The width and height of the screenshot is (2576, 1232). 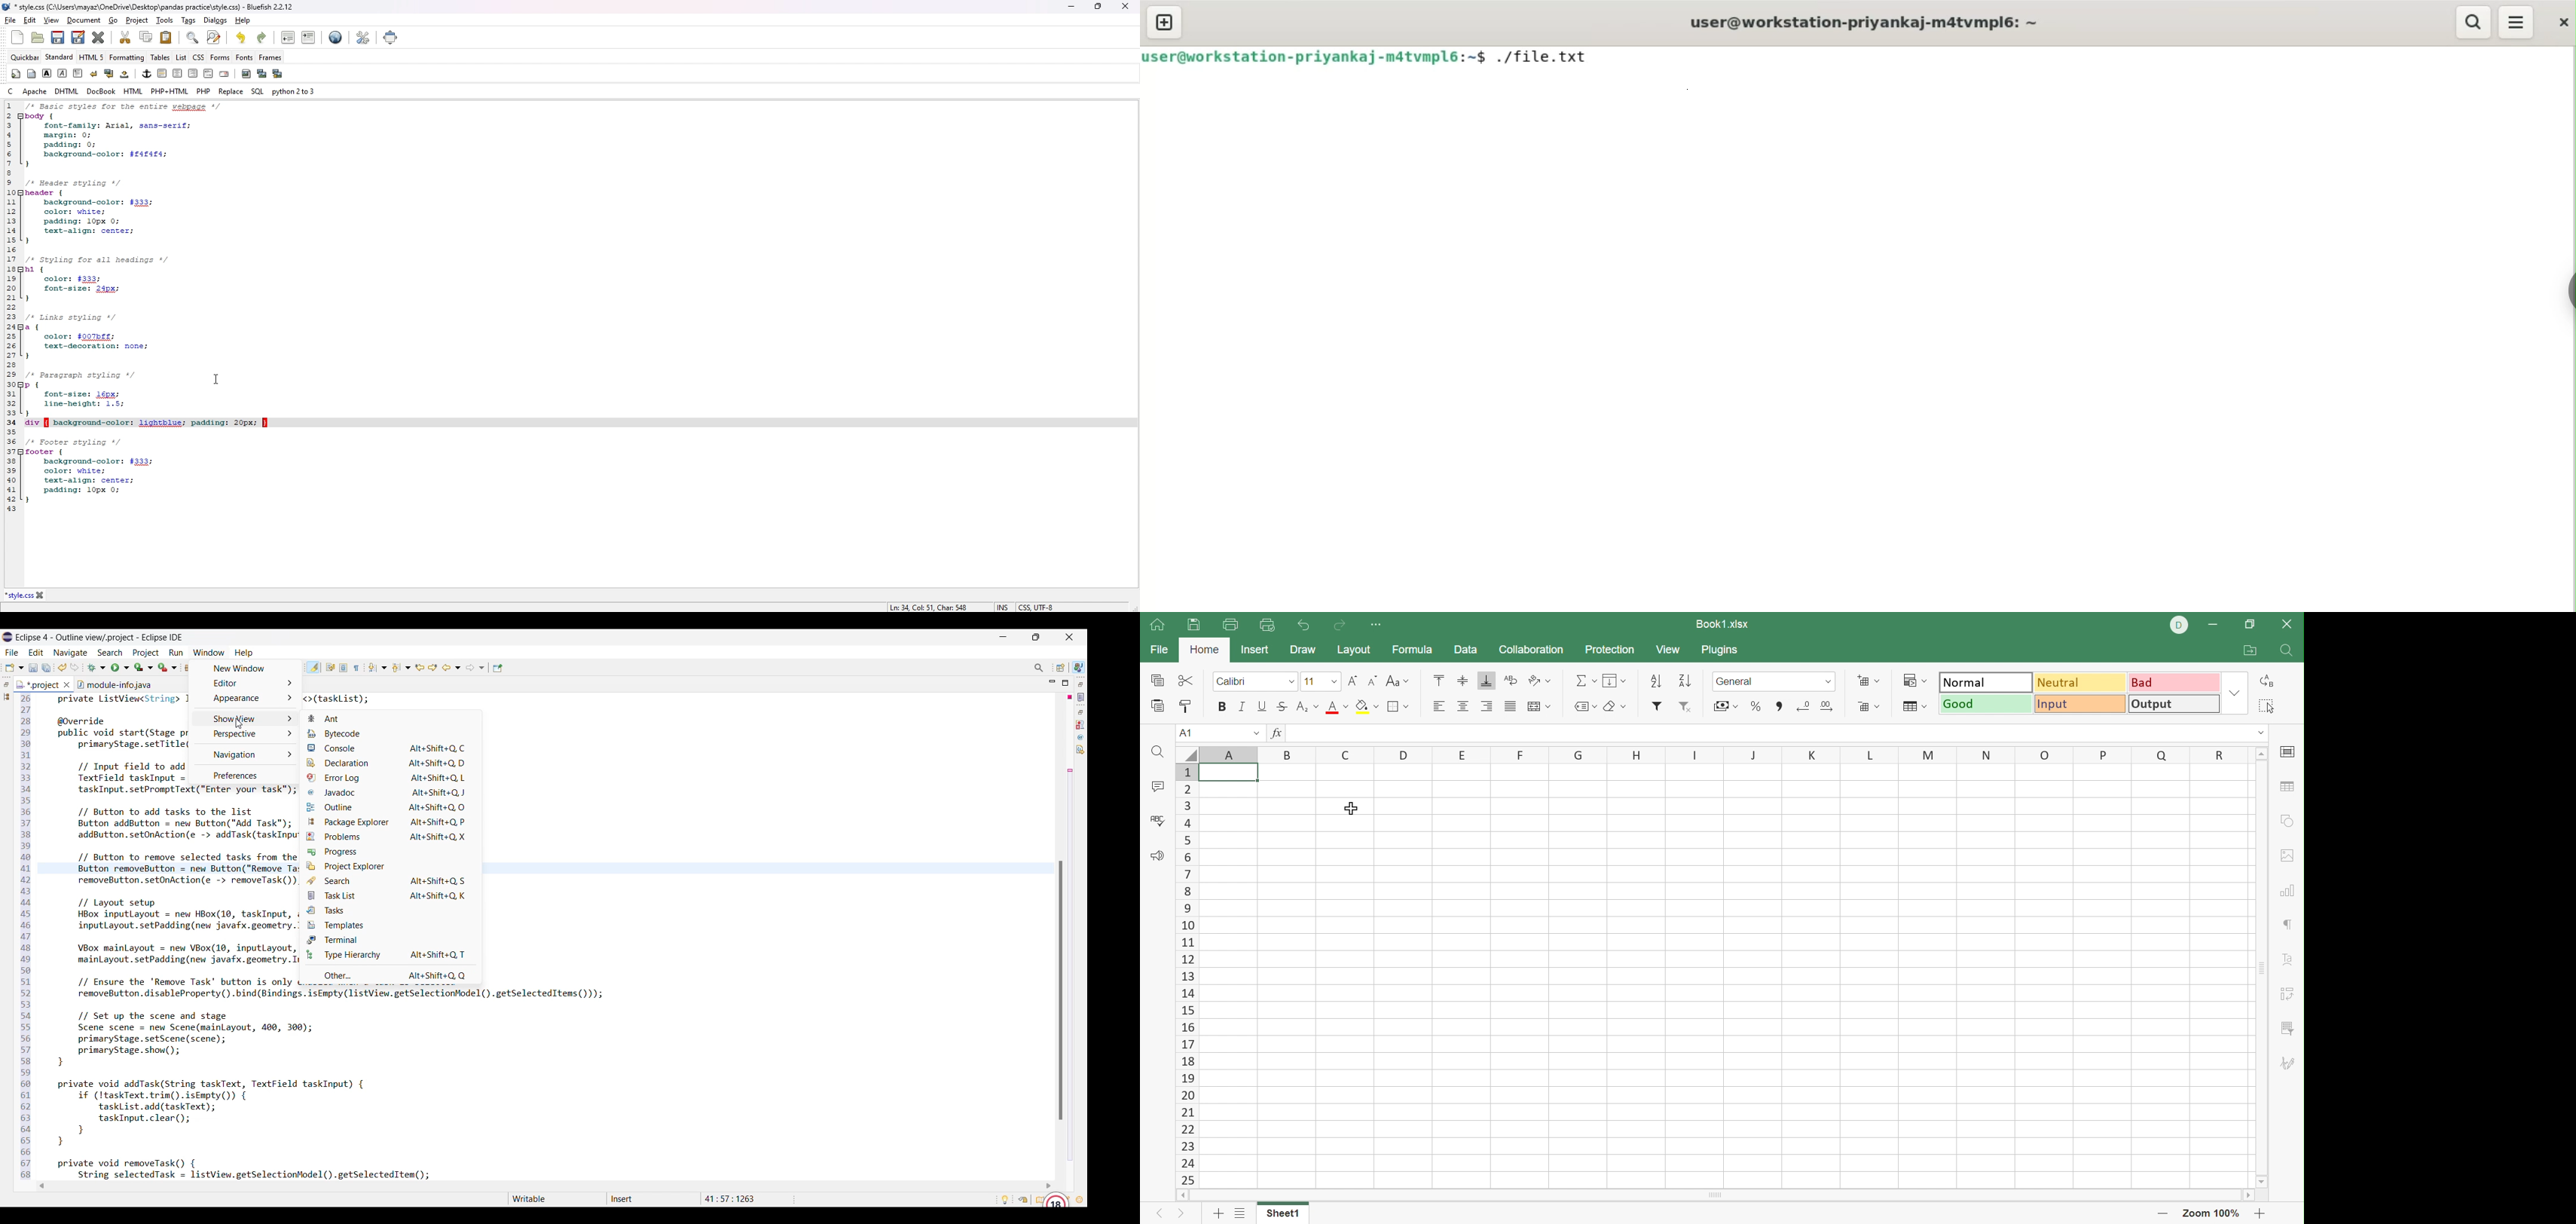 I want to click on Scroll Up, so click(x=2261, y=754).